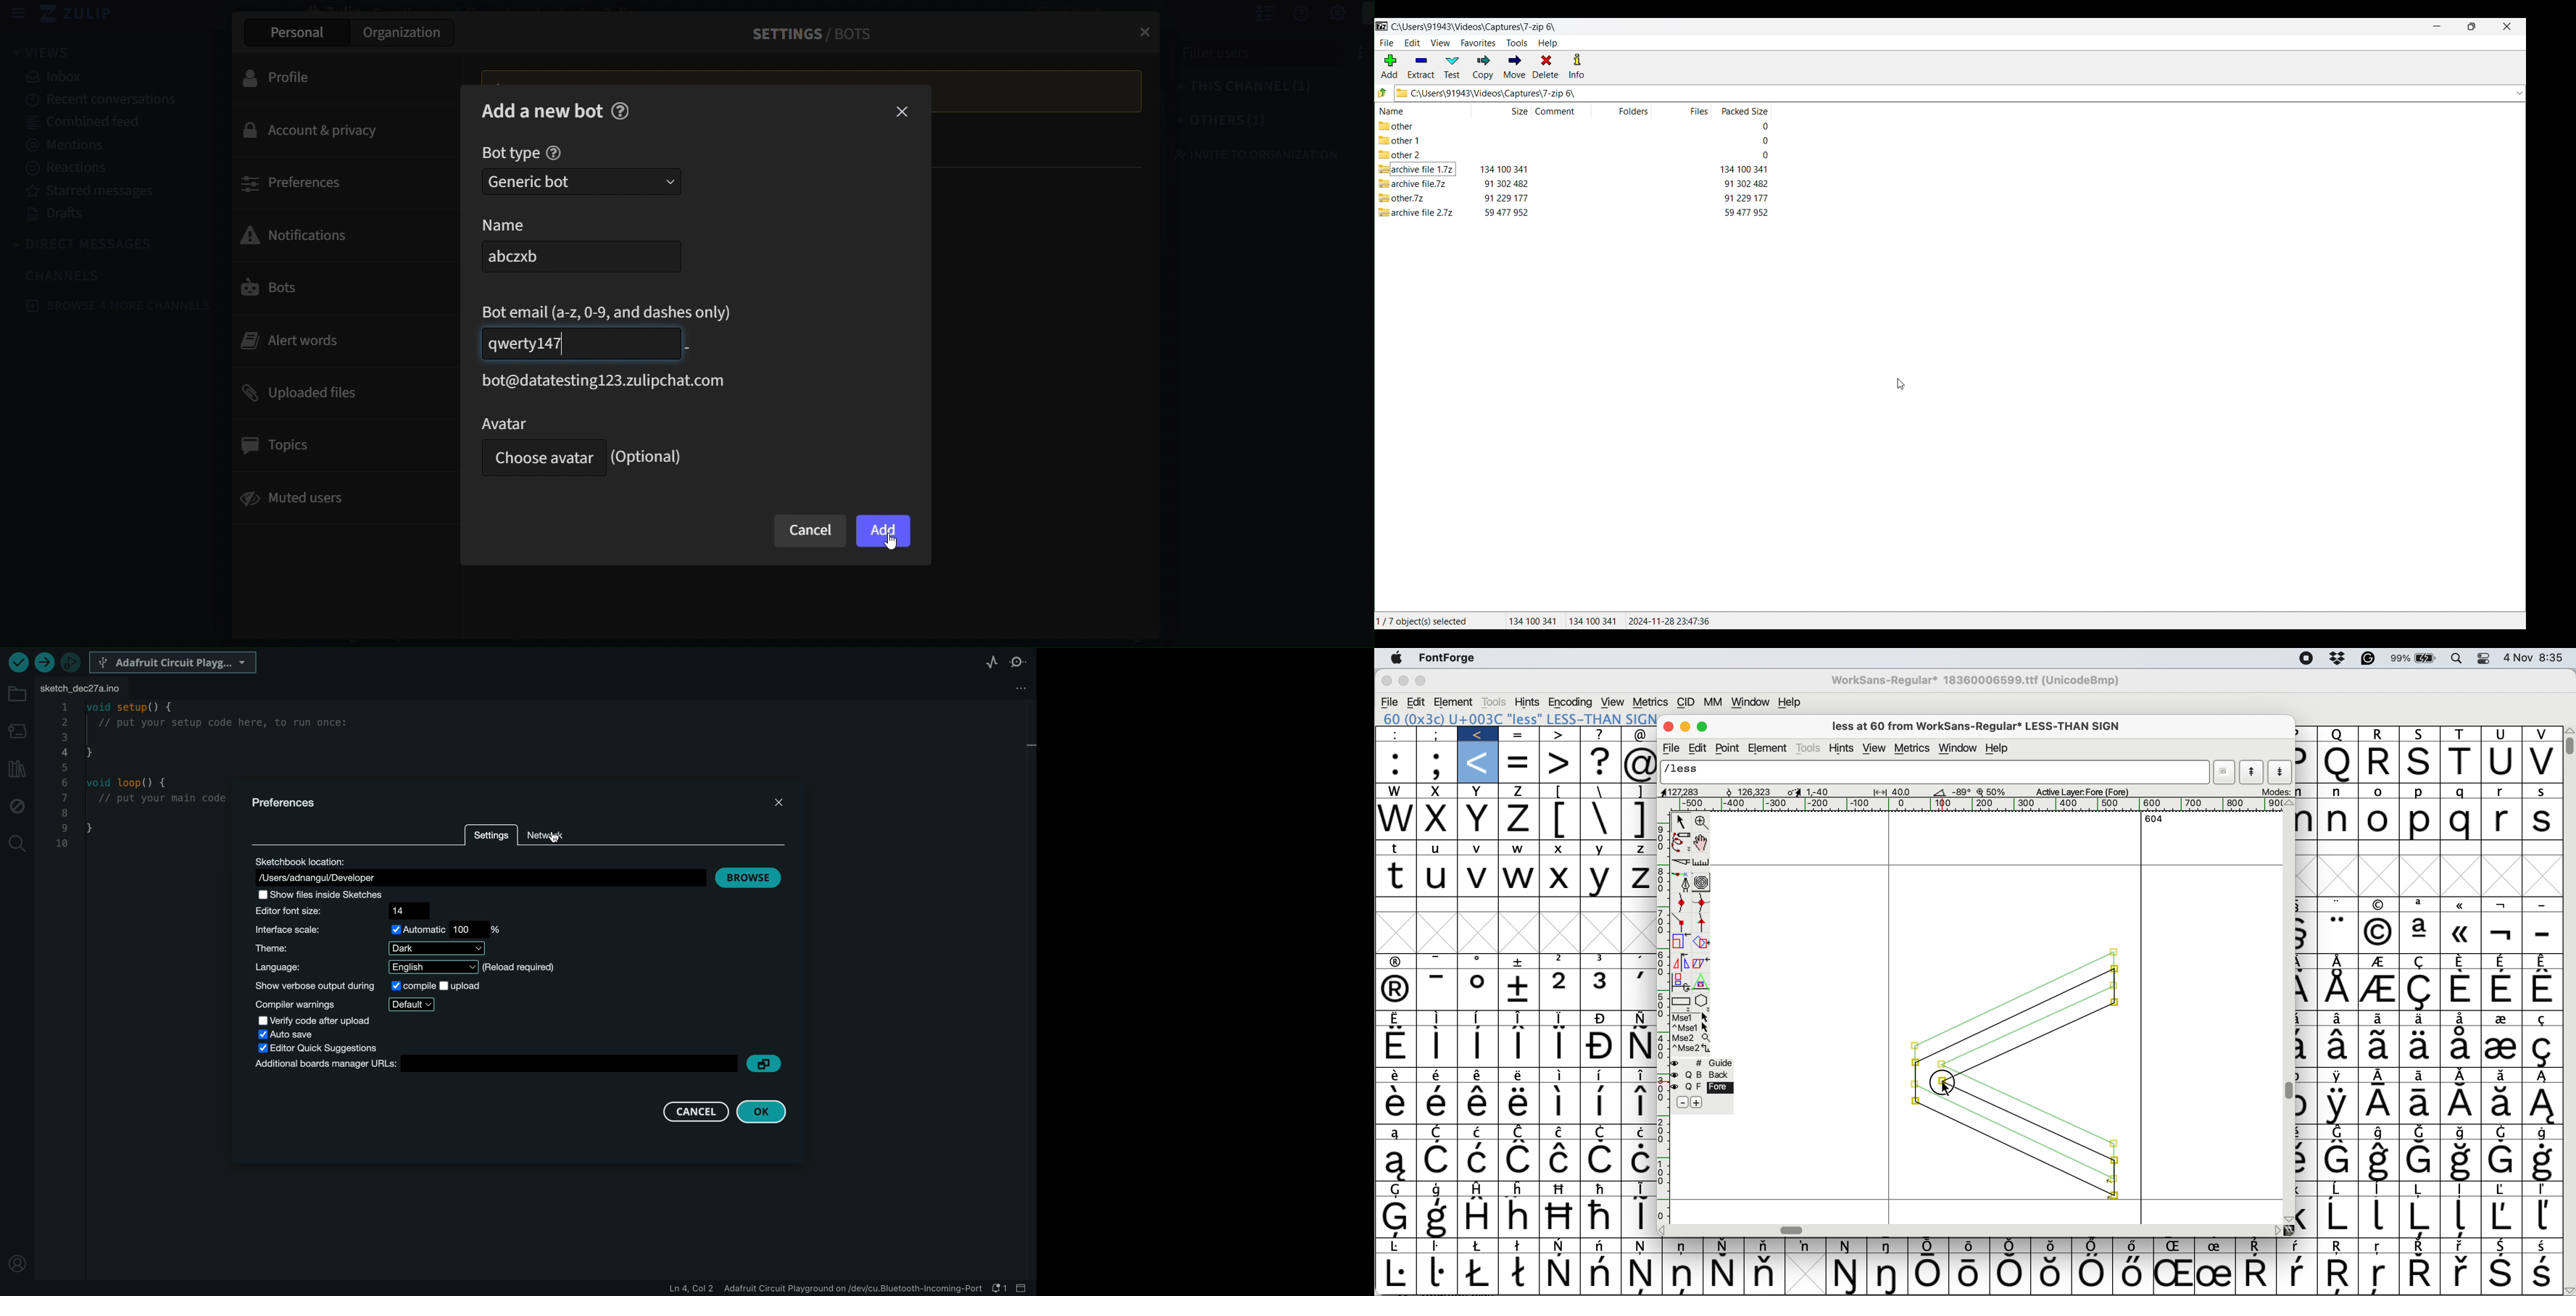  Describe the element at coordinates (2339, 1218) in the screenshot. I see `Symbol` at that location.